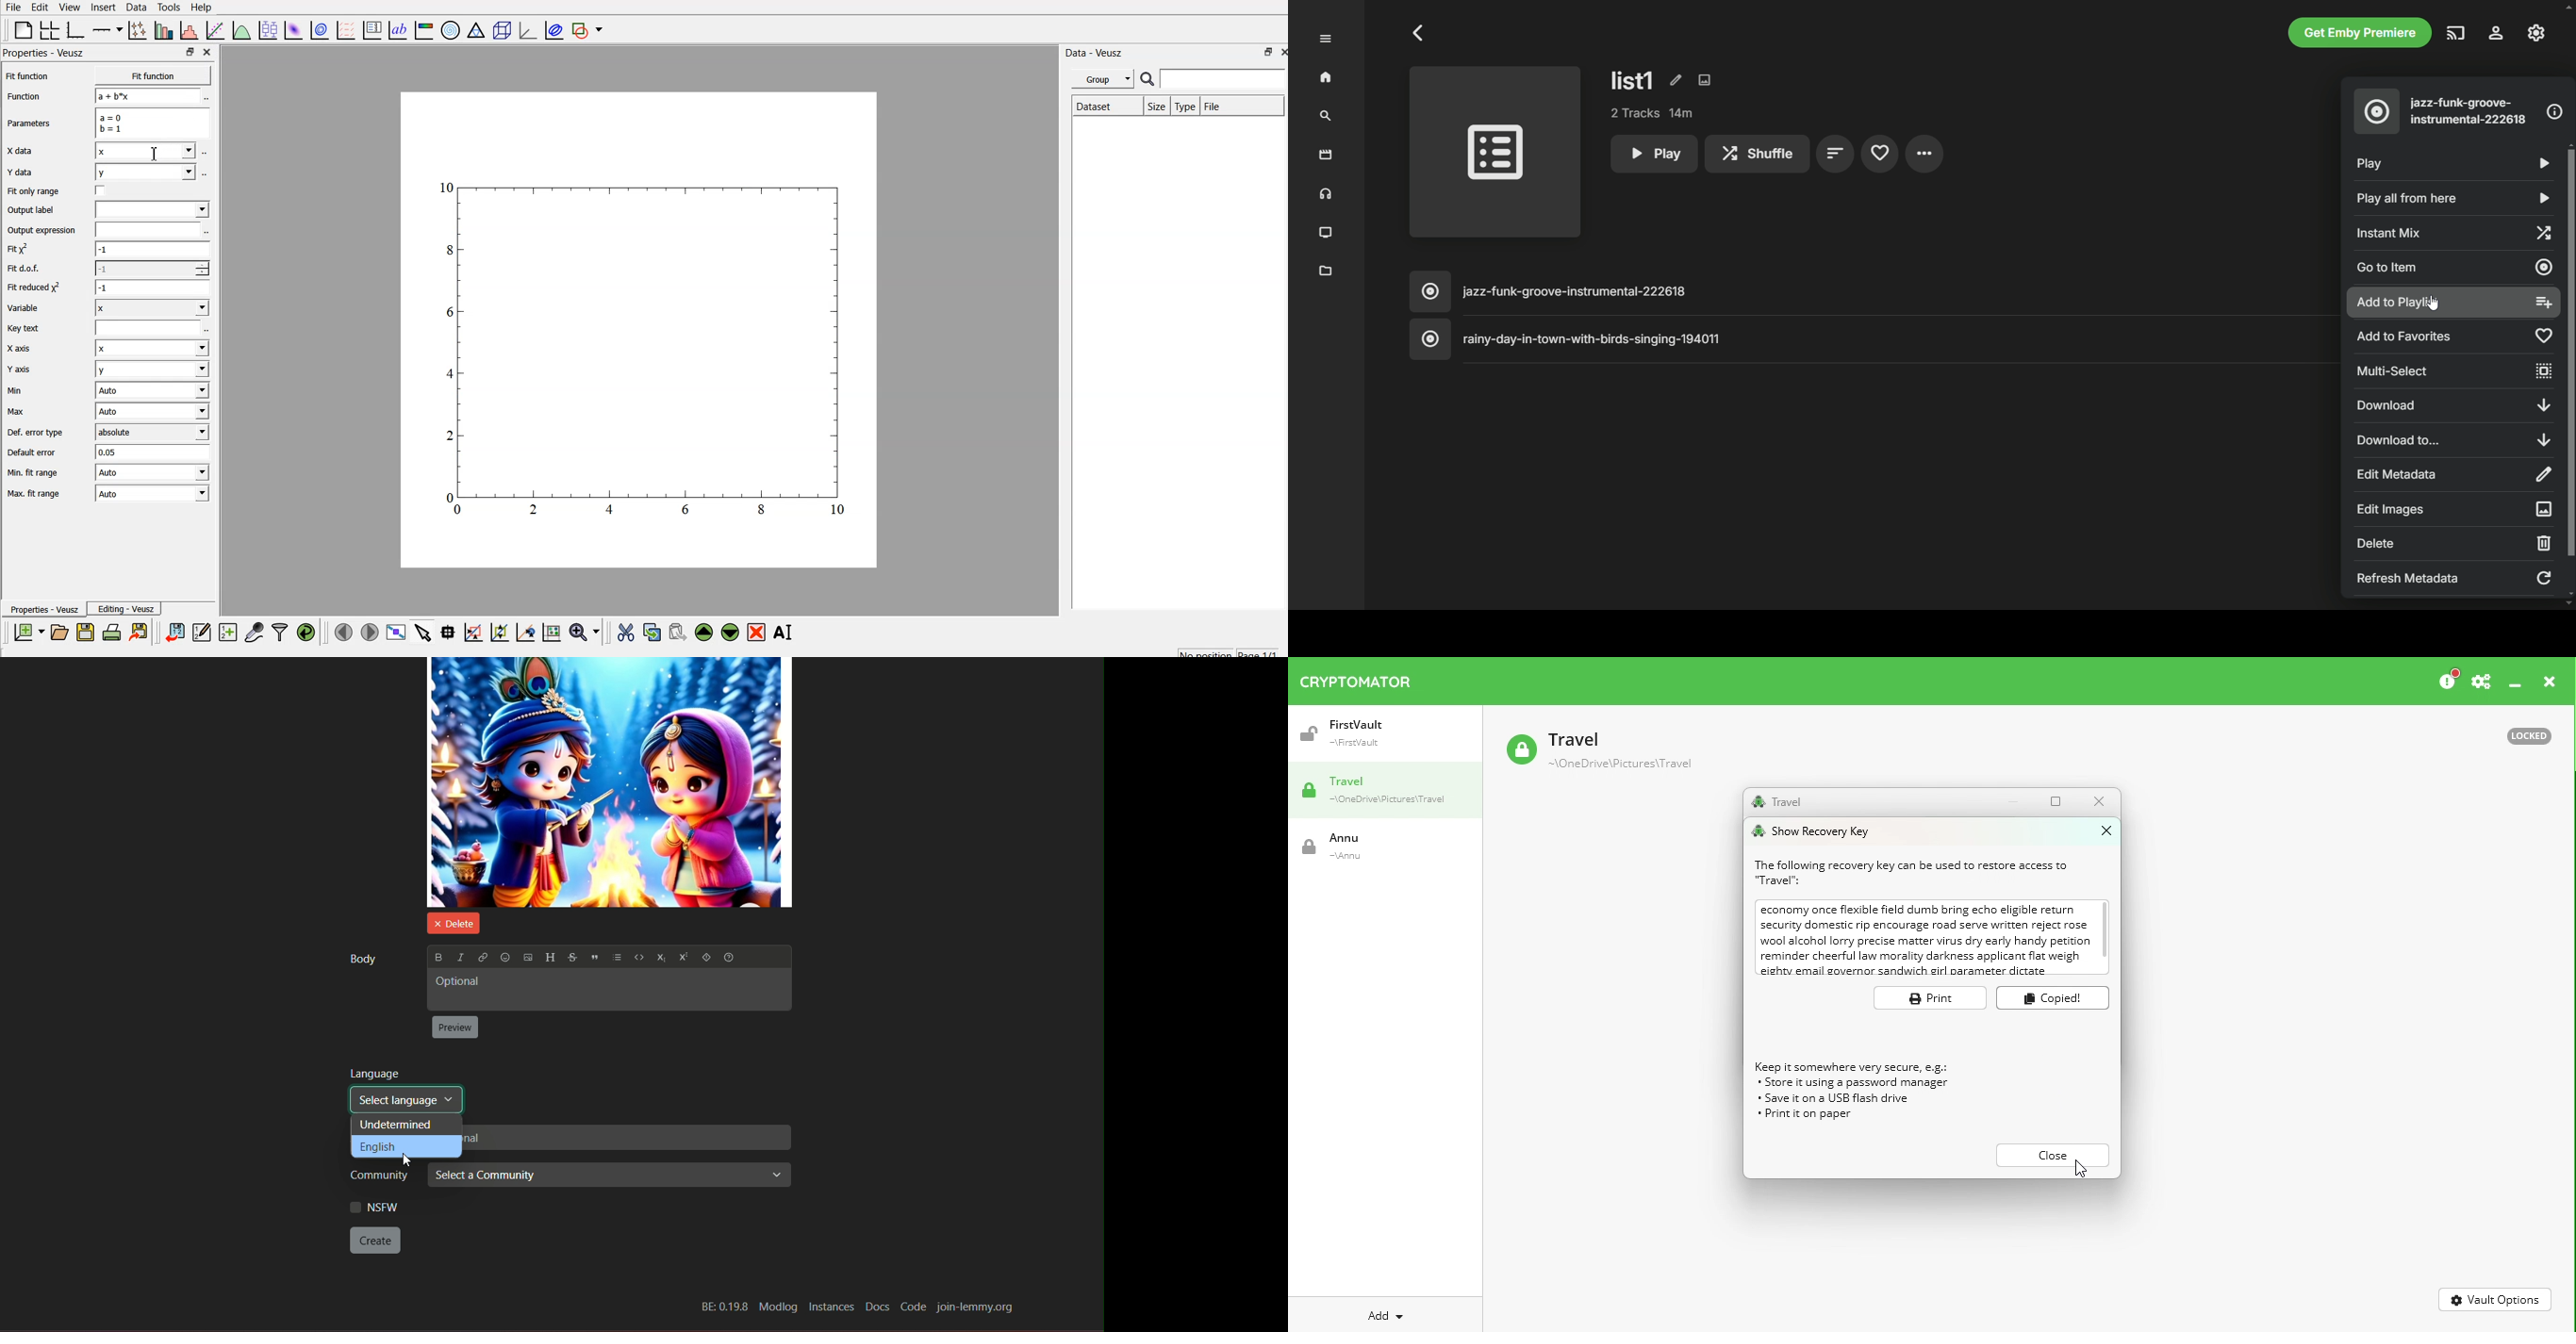  What do you see at coordinates (499, 632) in the screenshot?
I see `click to zoom out on graph axes` at bounding box center [499, 632].